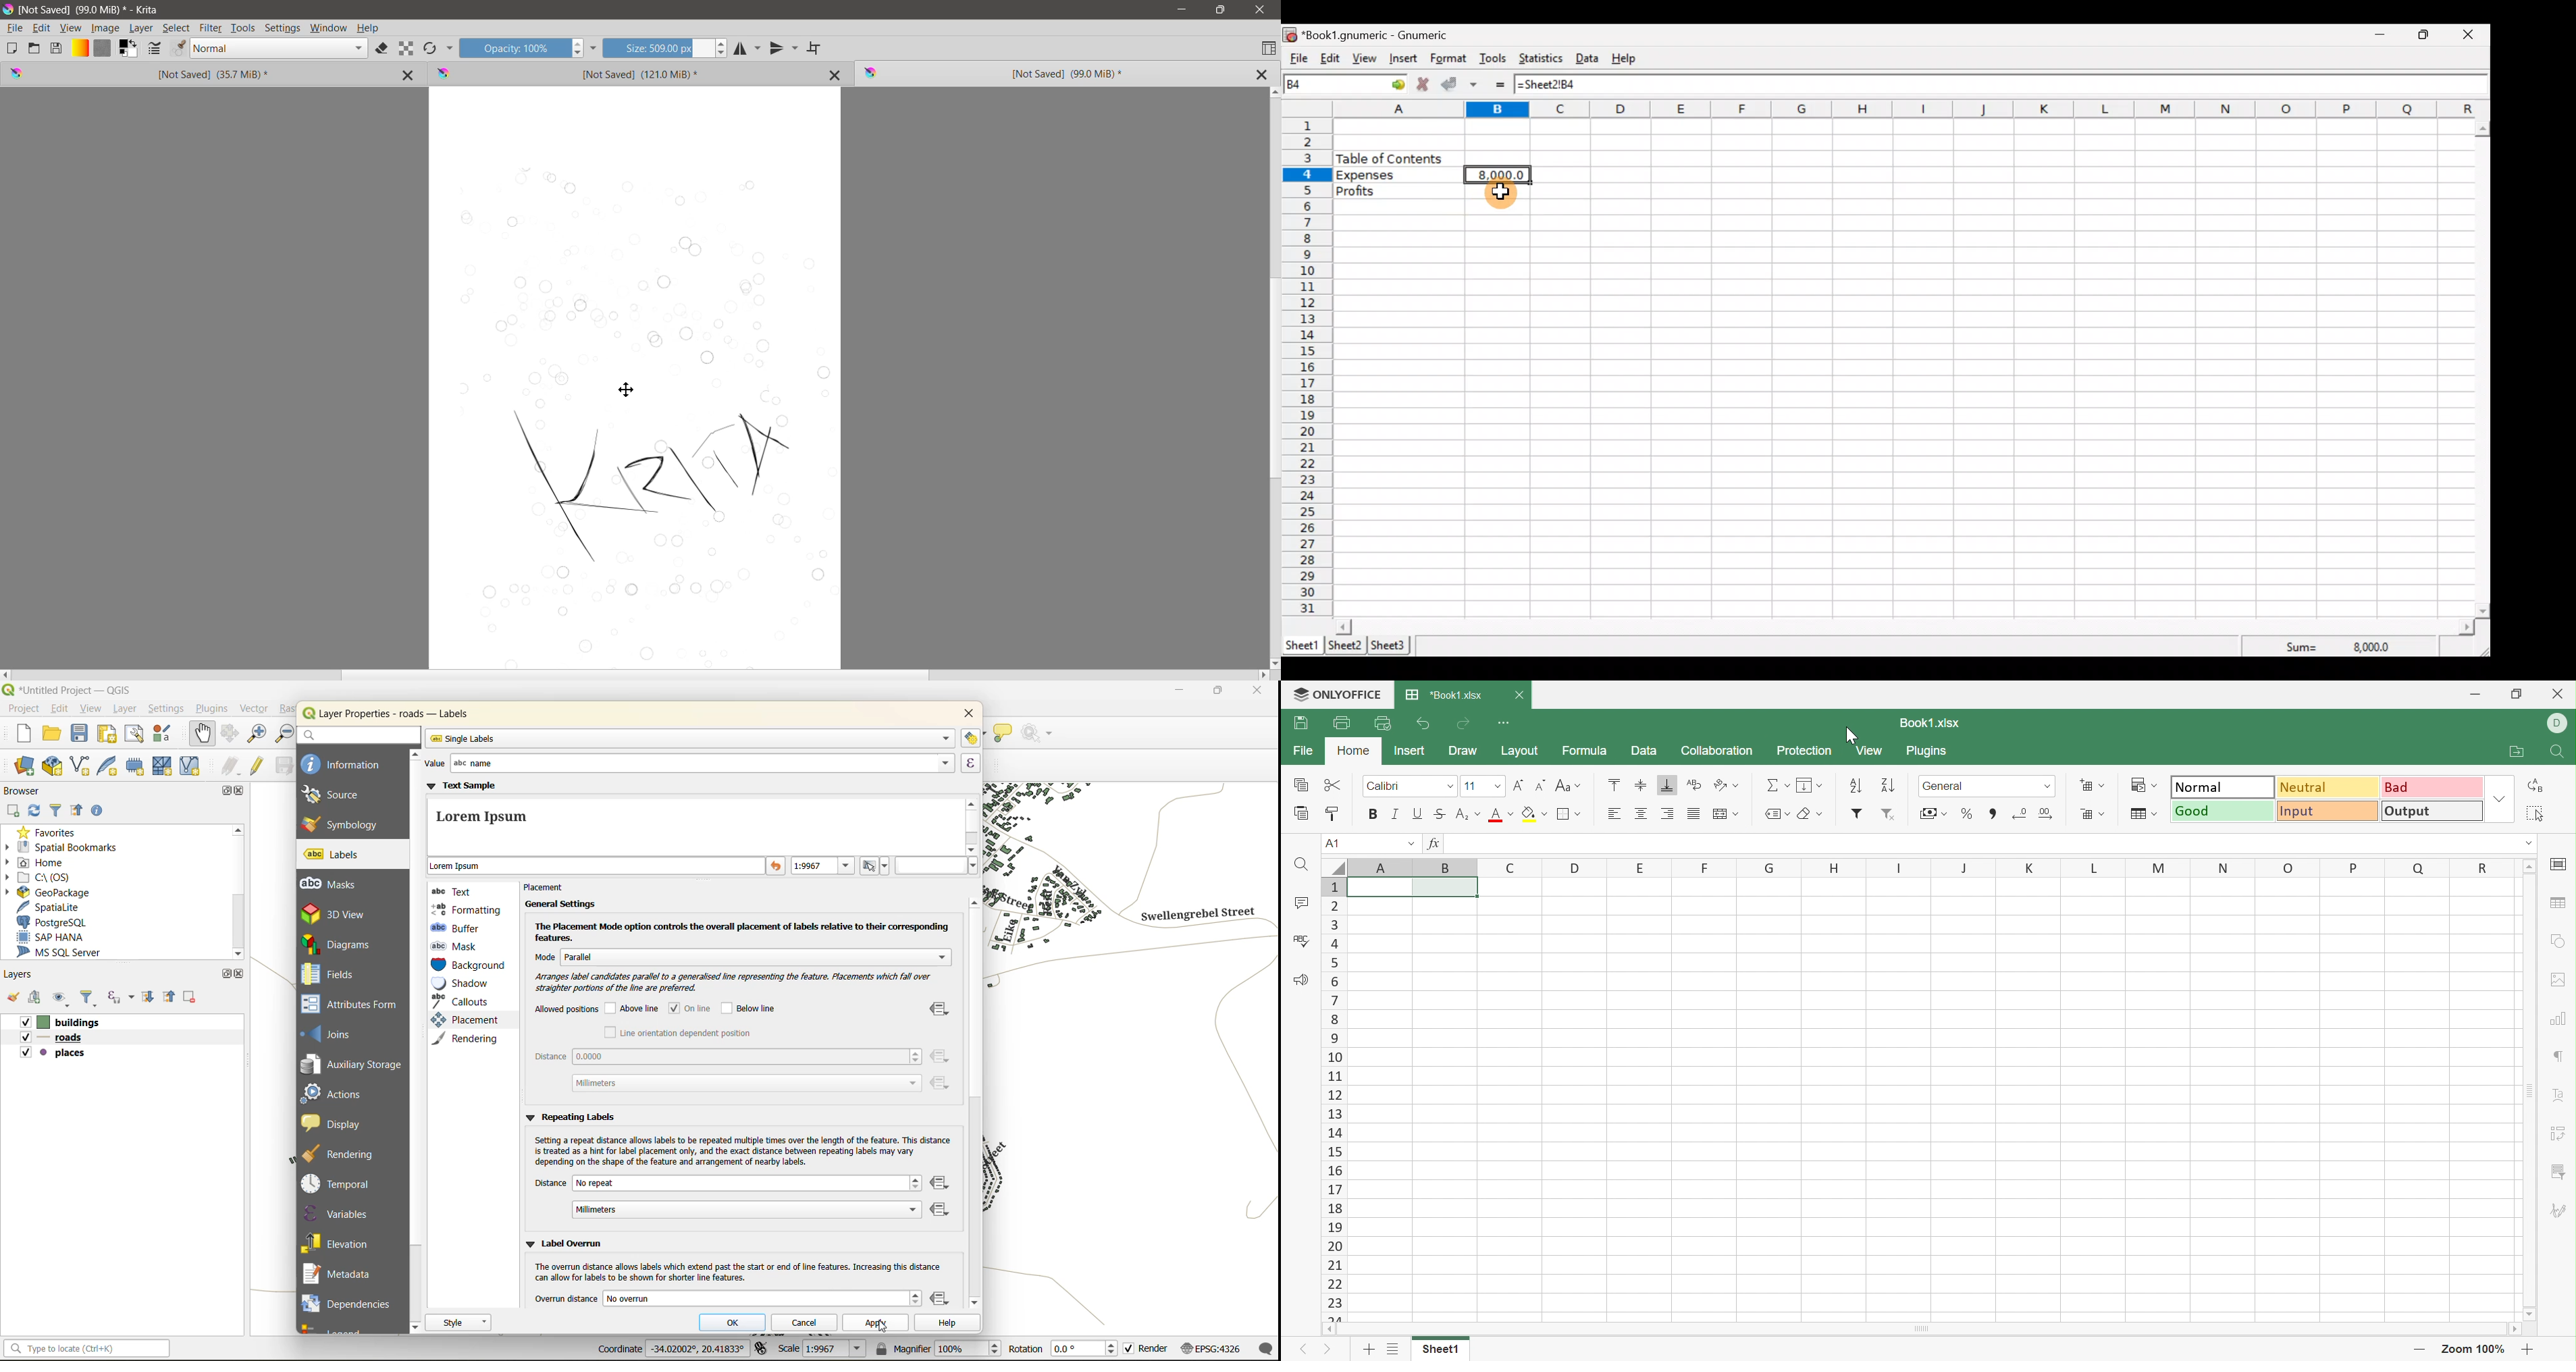 The image size is (2576, 1372). Describe the element at coordinates (1303, 813) in the screenshot. I see `Paste` at that location.